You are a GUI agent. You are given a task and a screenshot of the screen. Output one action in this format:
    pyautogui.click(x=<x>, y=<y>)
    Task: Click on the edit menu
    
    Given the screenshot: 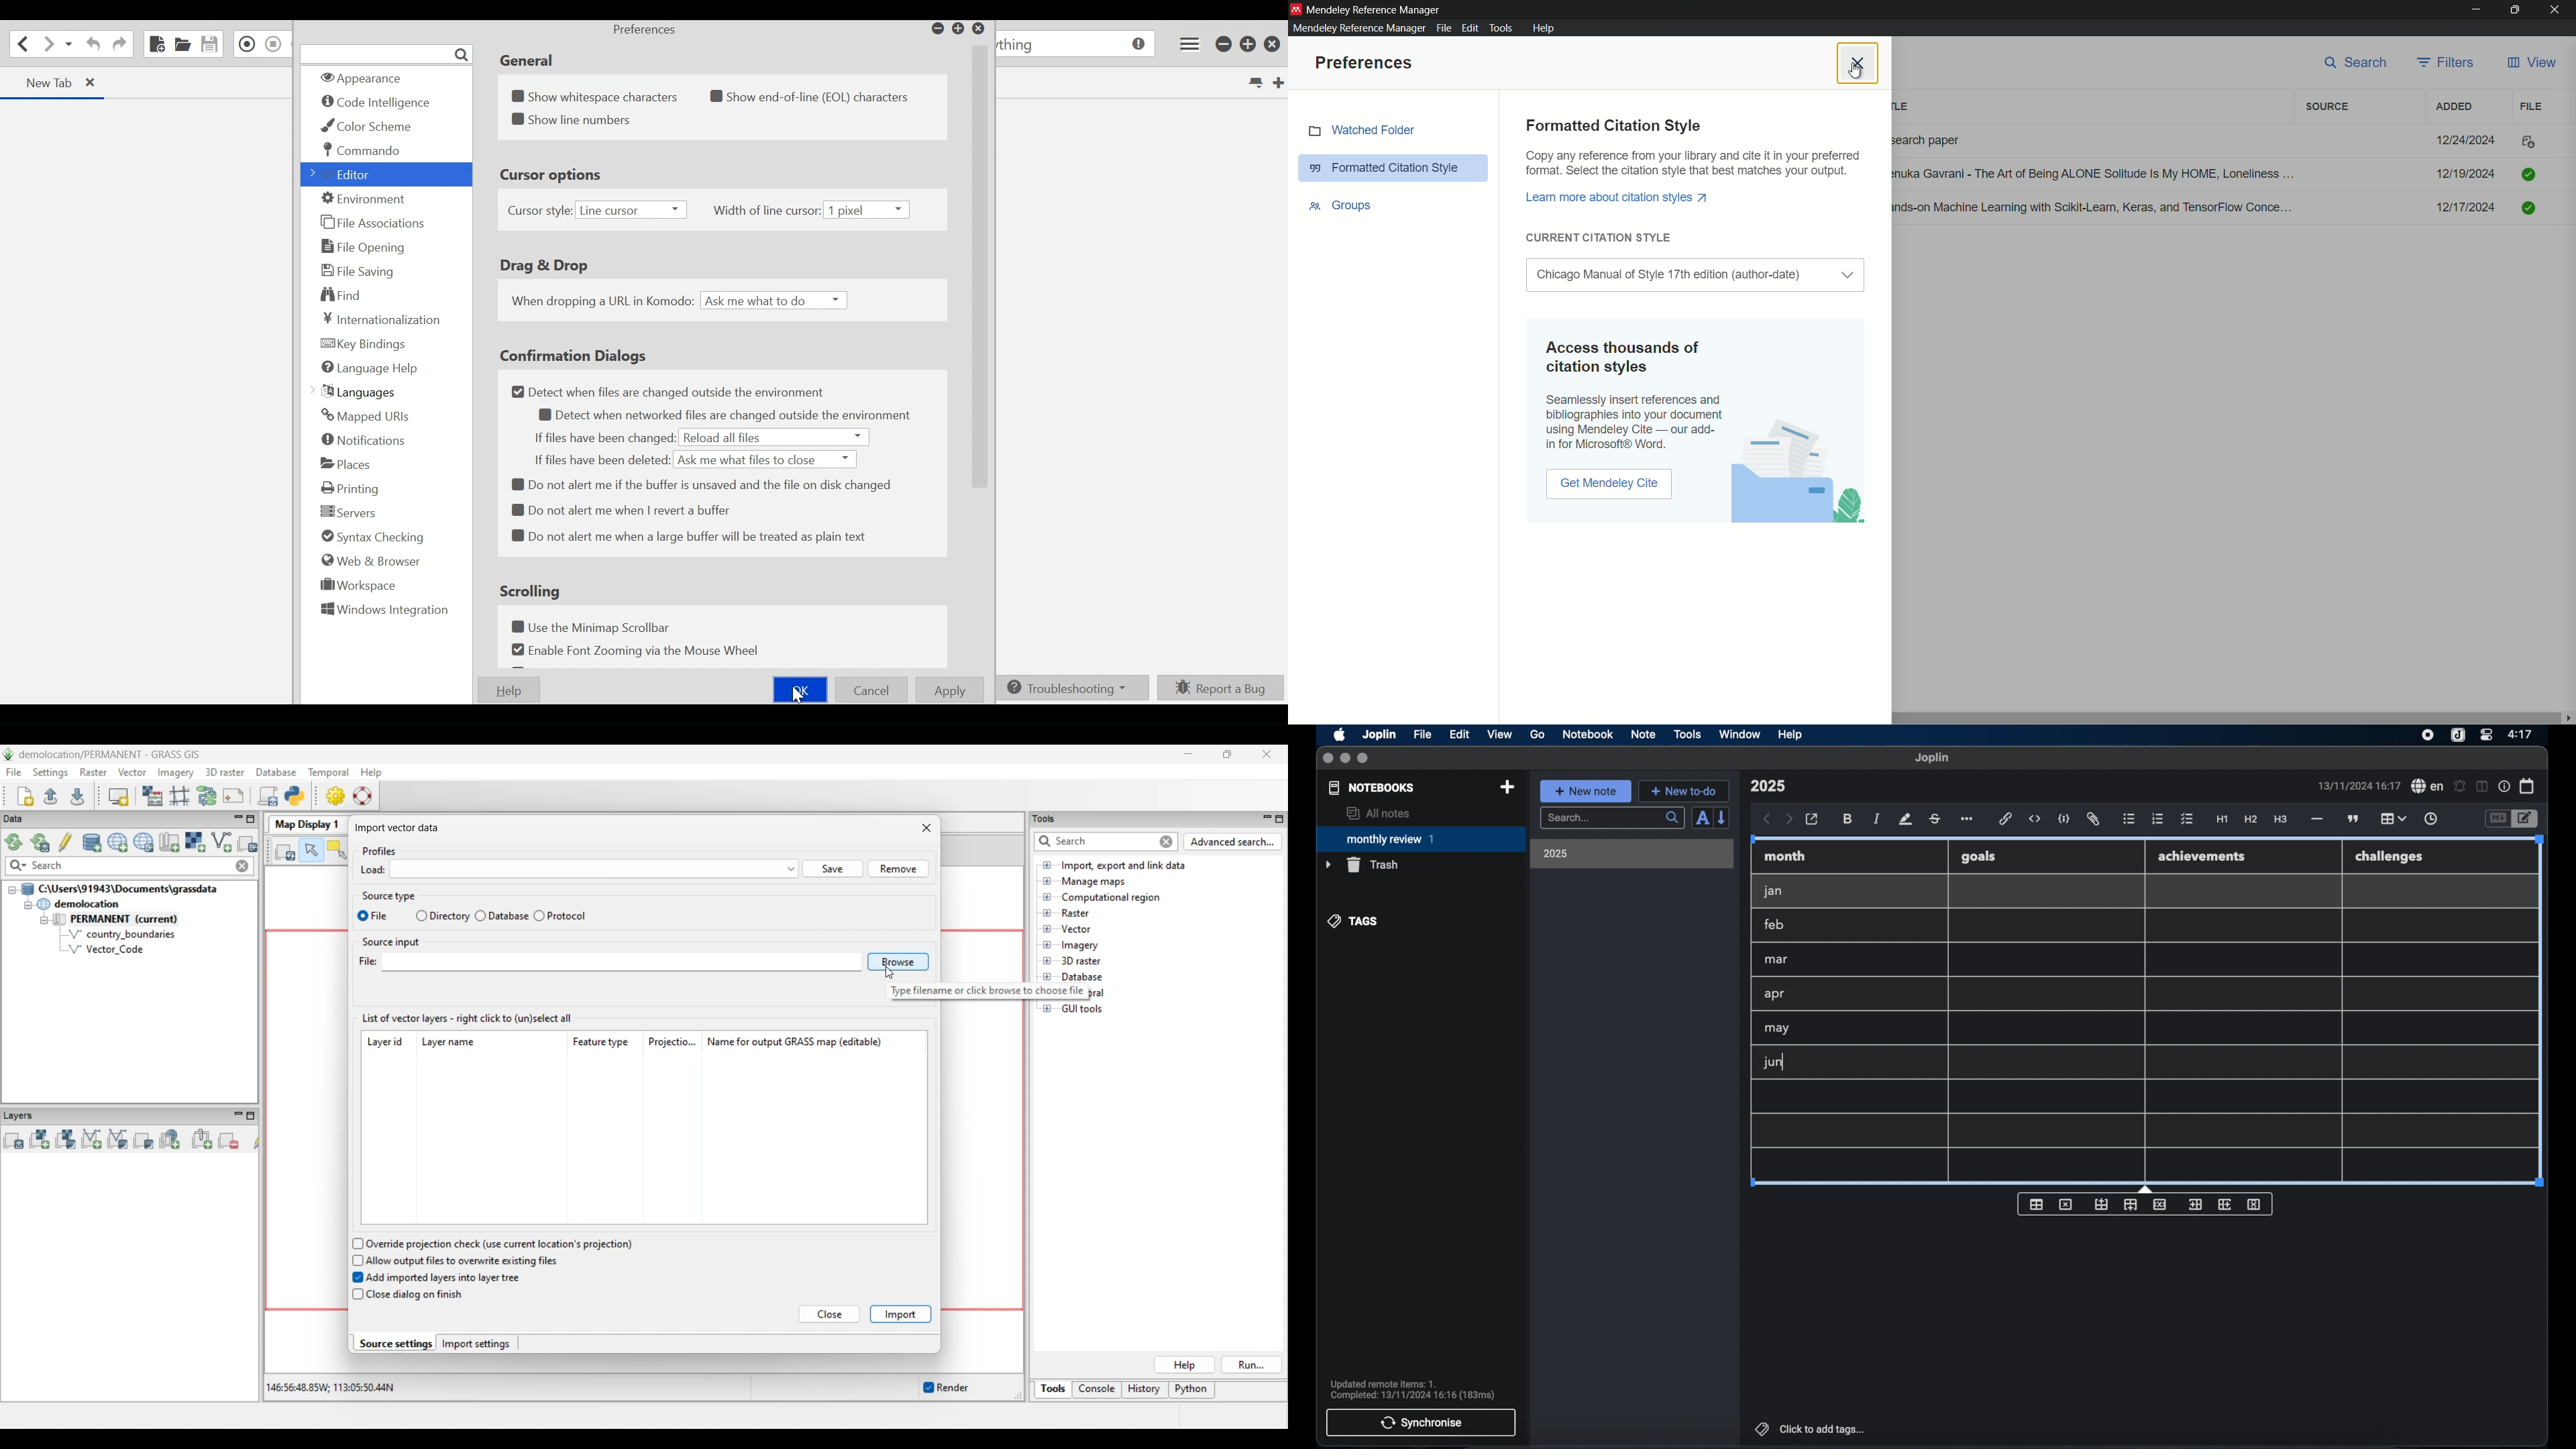 What is the action you would take?
    pyautogui.click(x=1470, y=28)
    